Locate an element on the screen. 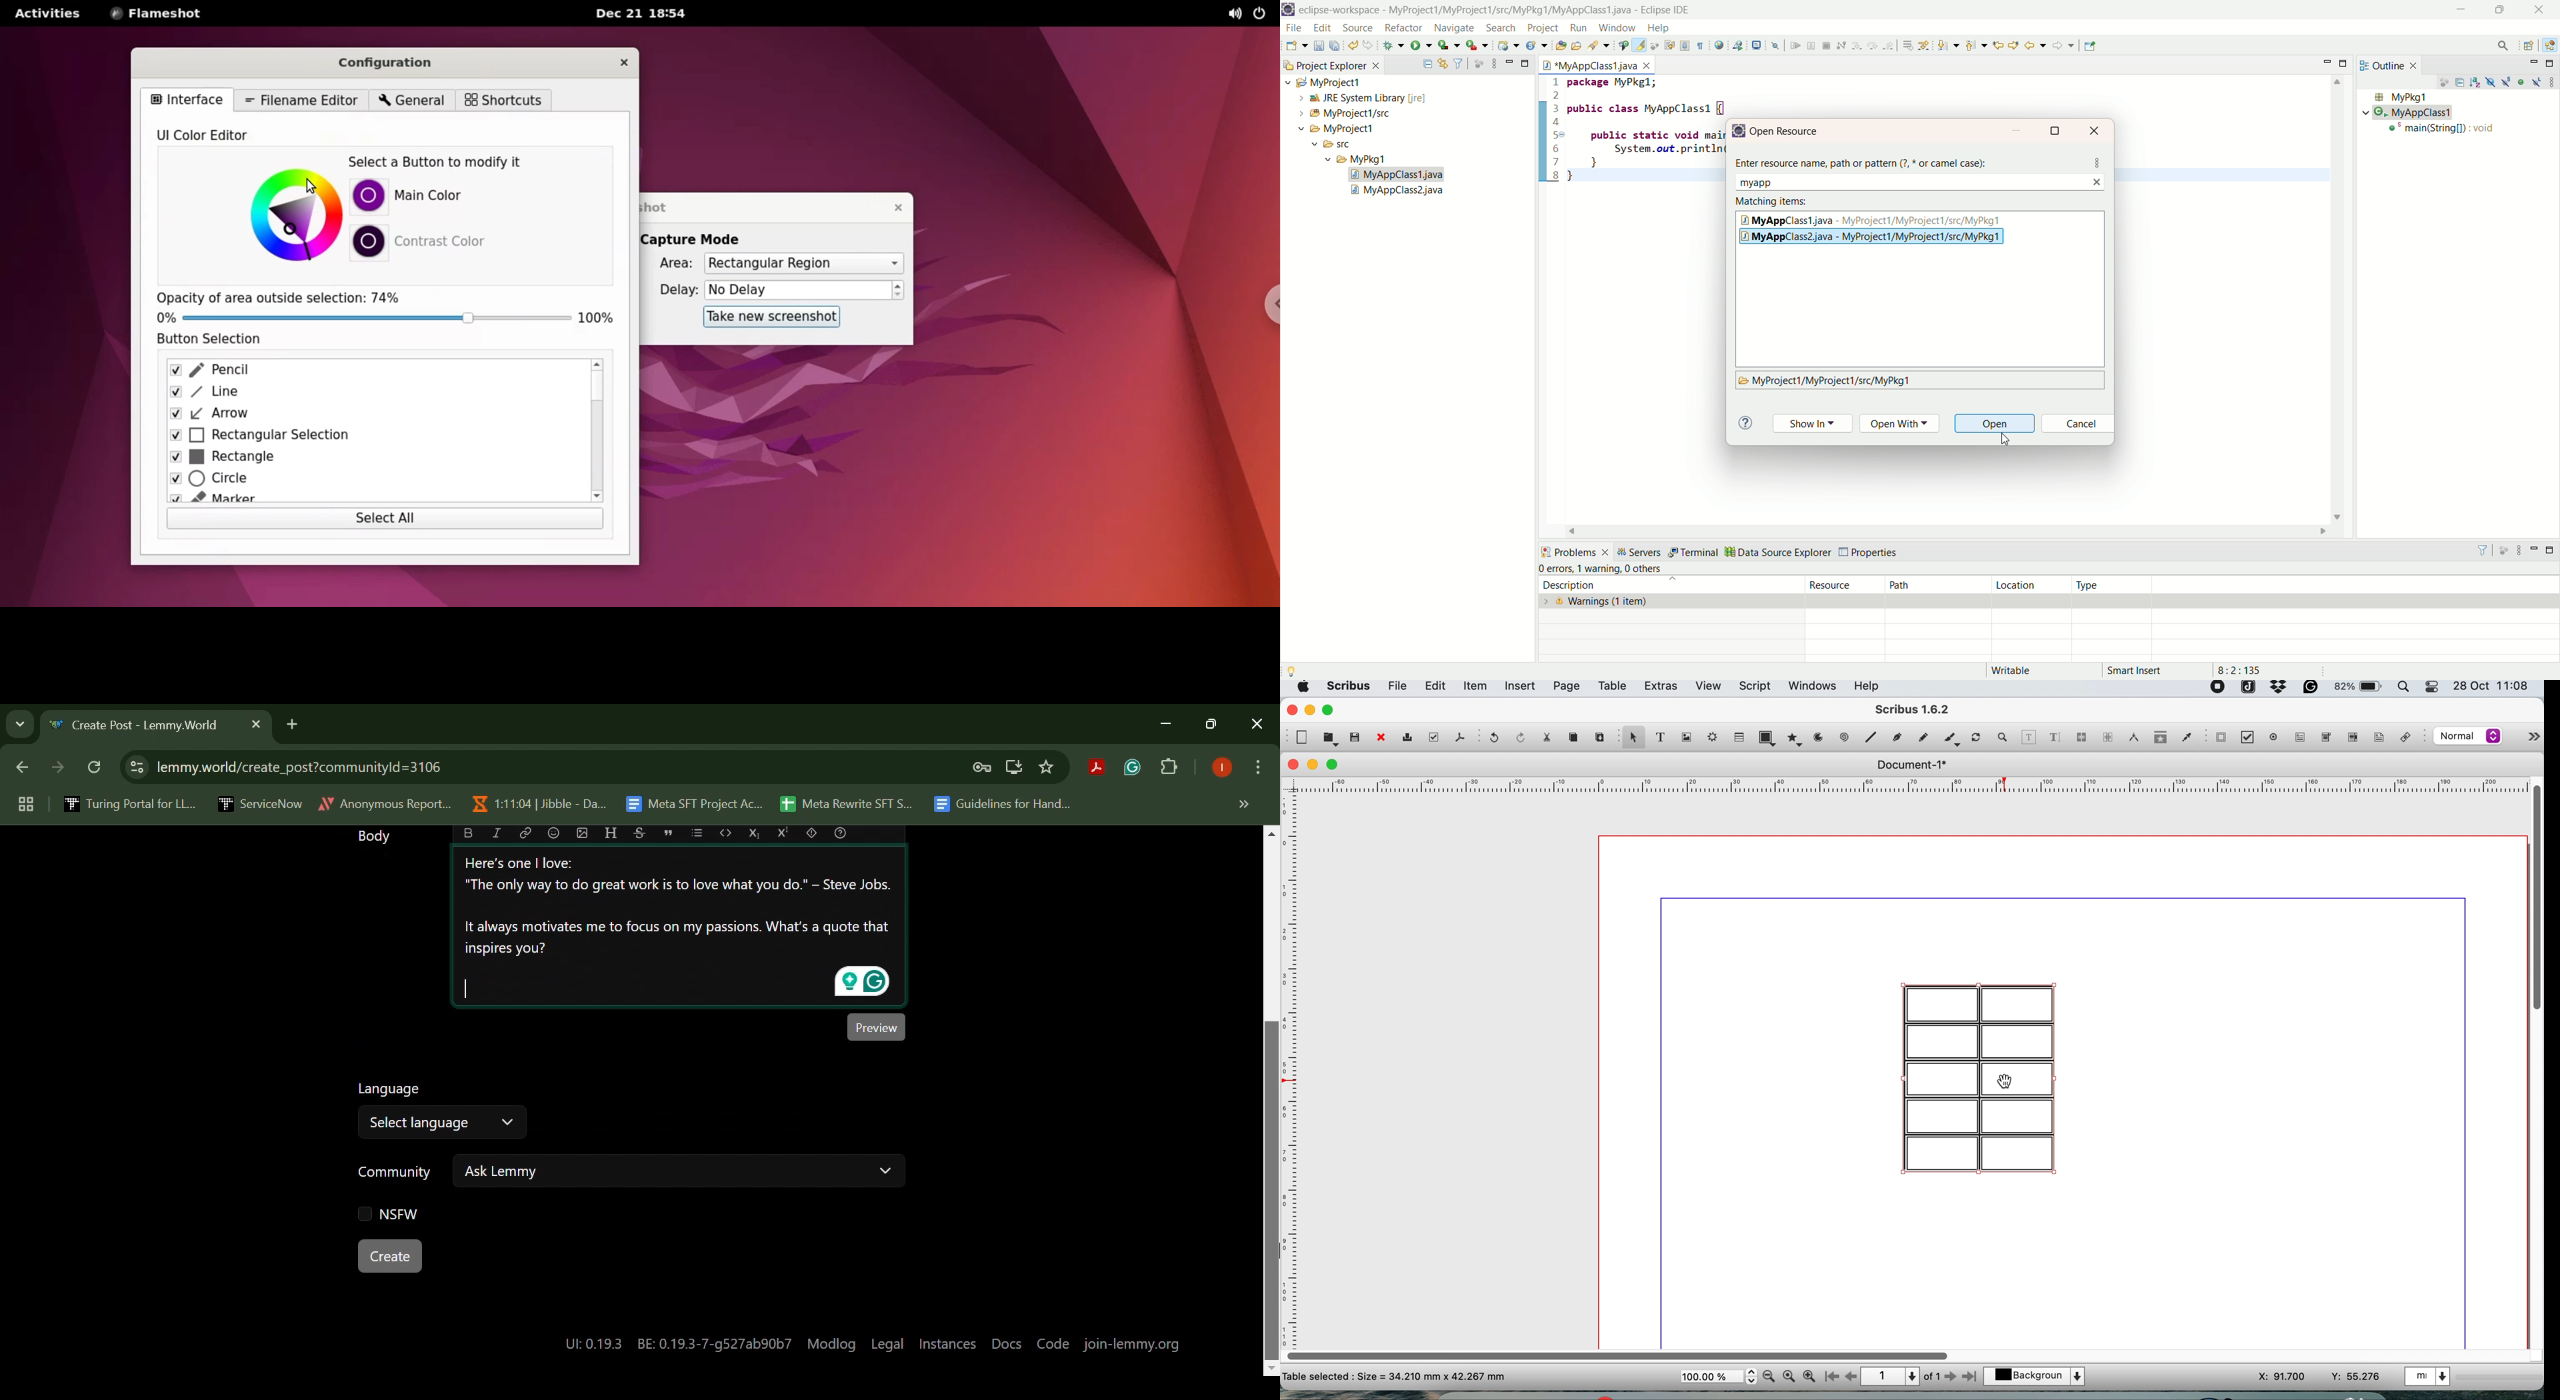  polygon is located at coordinates (1797, 738).